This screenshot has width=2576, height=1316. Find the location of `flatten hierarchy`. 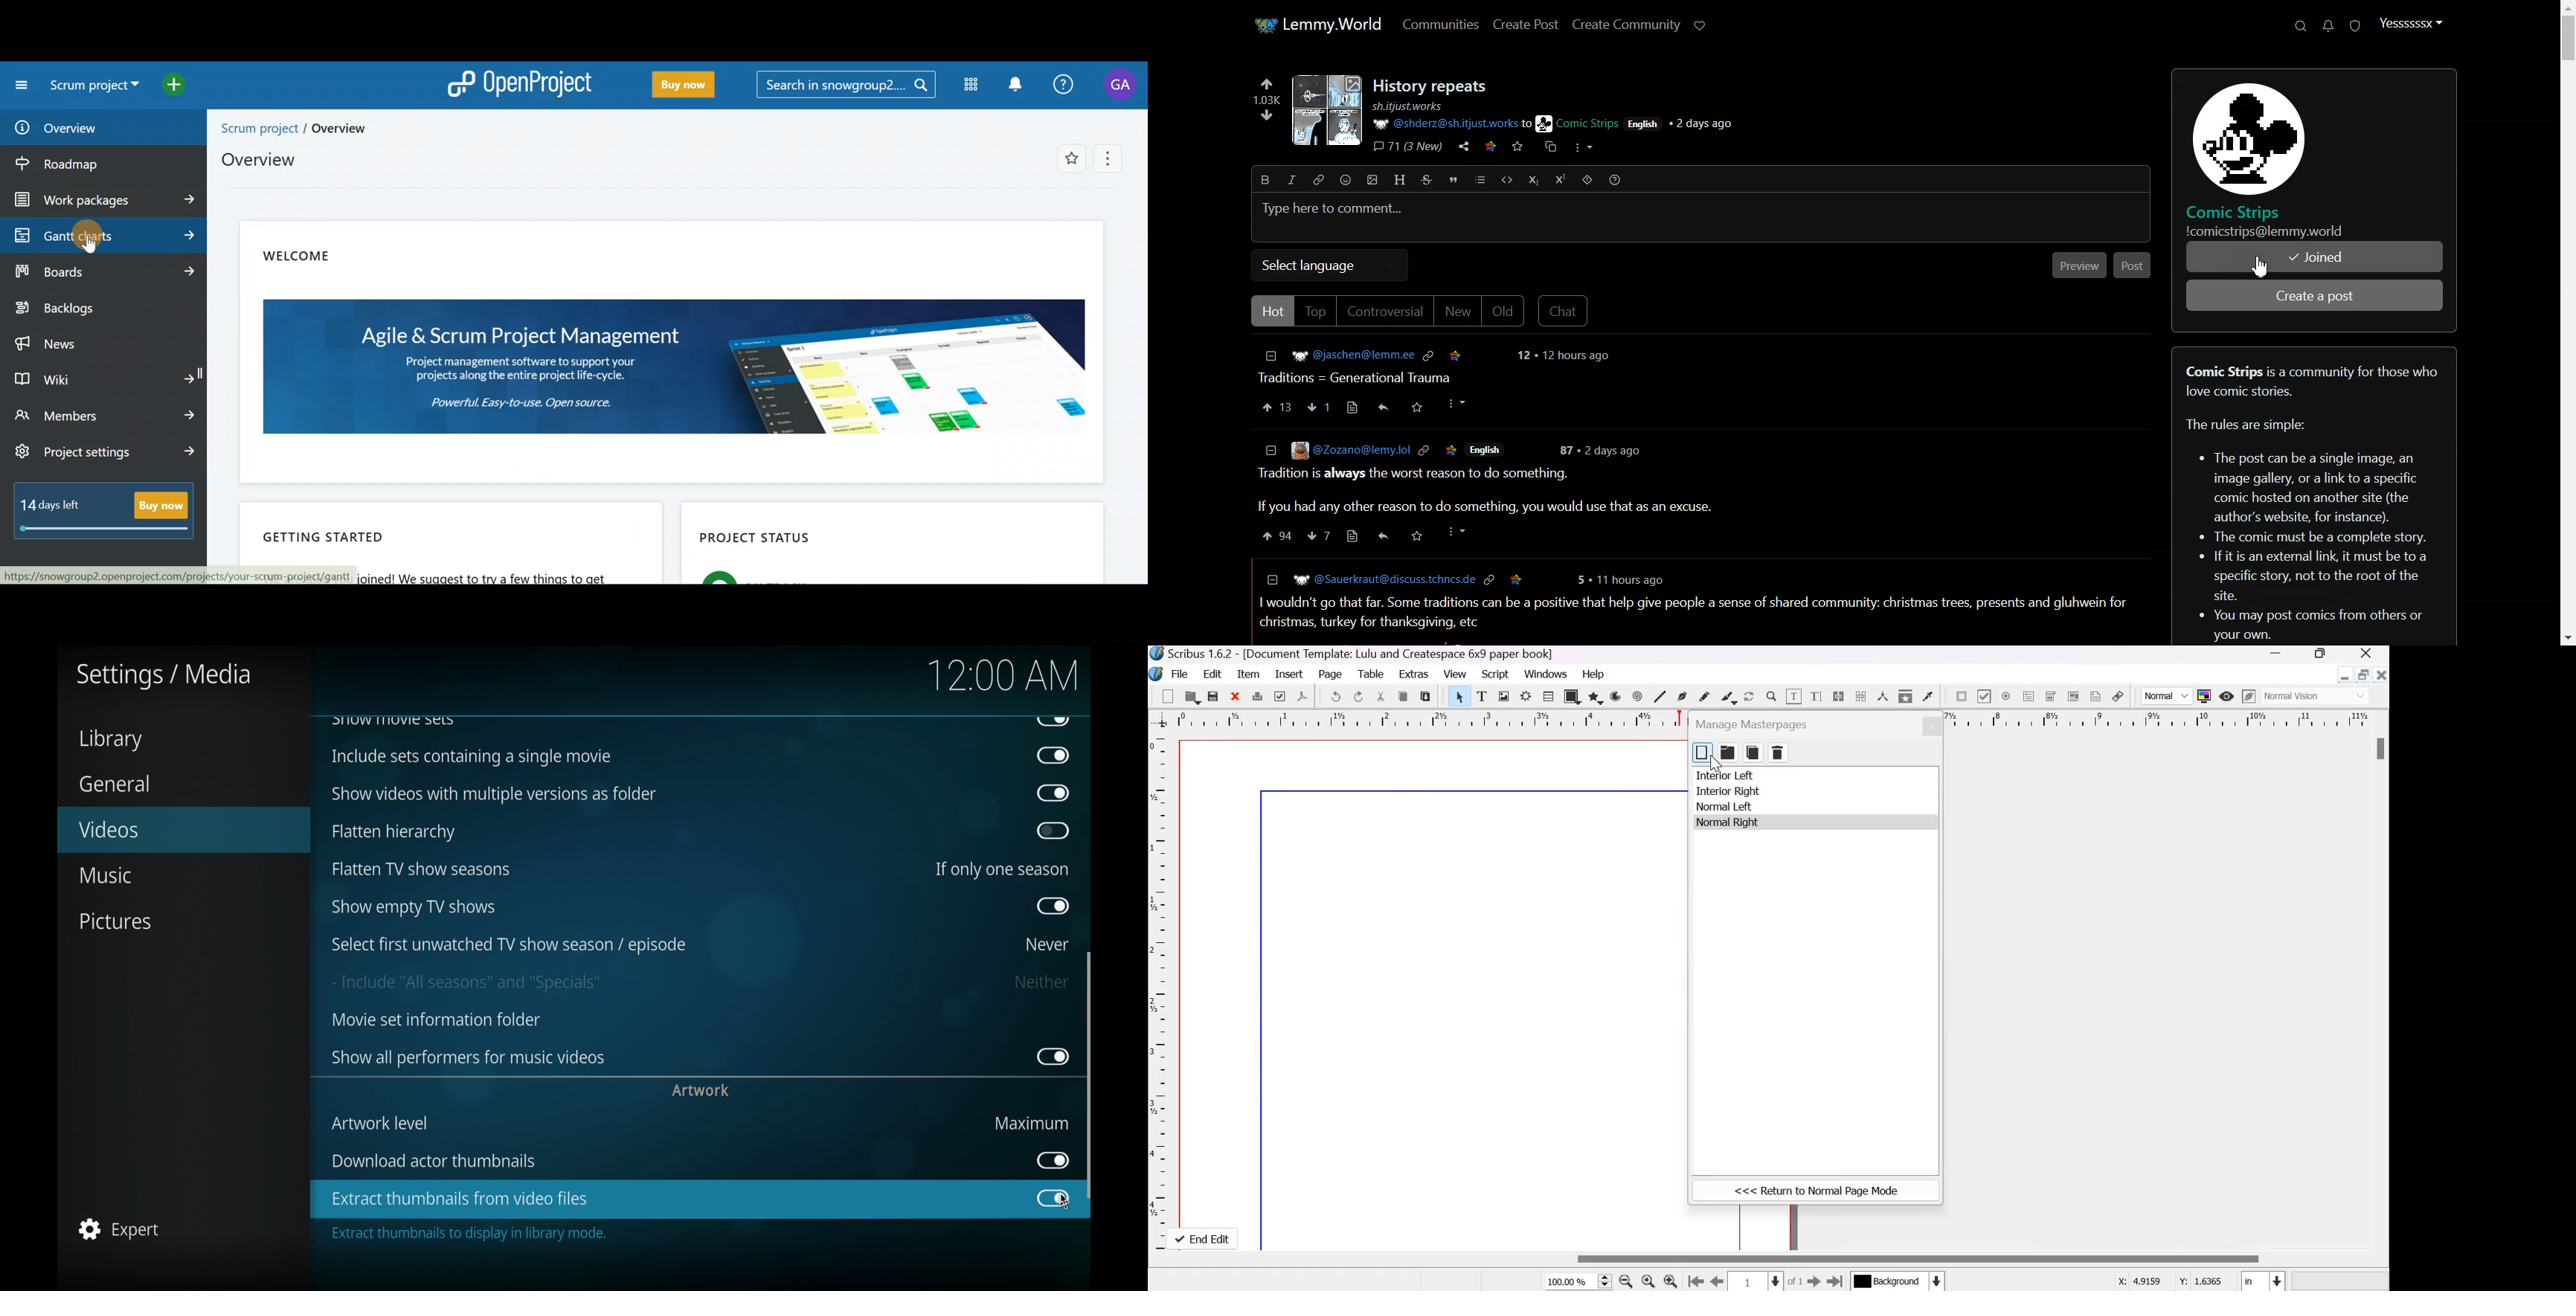

flatten hierarchy is located at coordinates (392, 832).